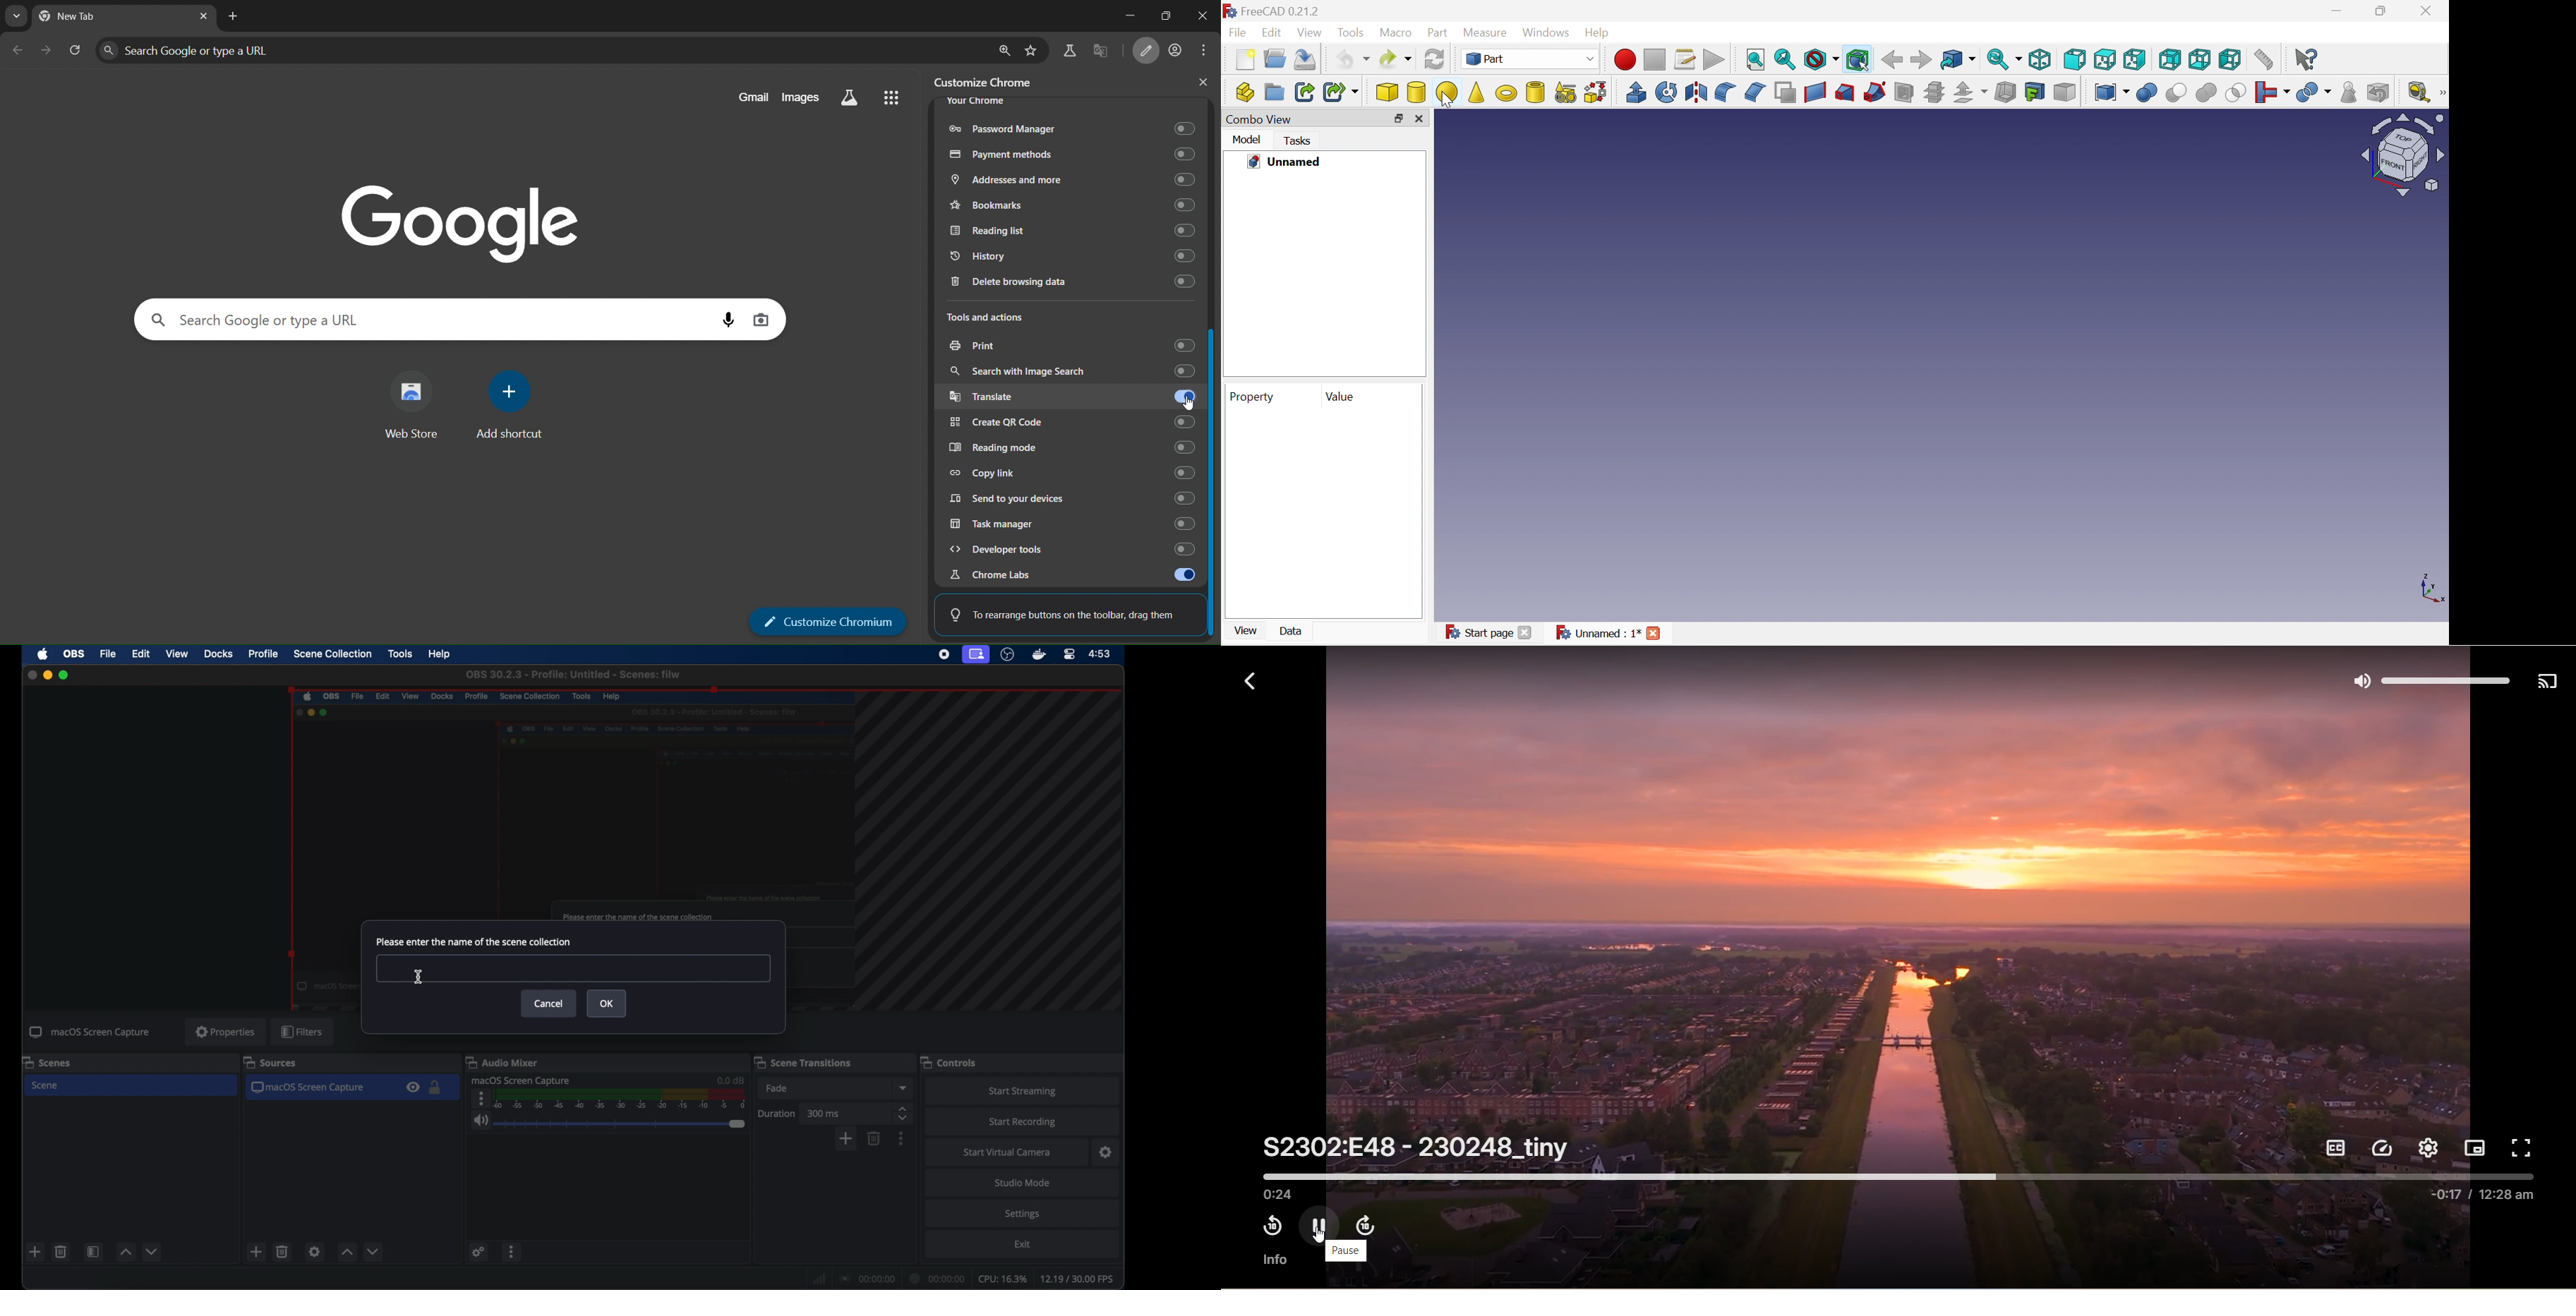  Describe the element at coordinates (1654, 58) in the screenshot. I see `Stop macro recording` at that location.